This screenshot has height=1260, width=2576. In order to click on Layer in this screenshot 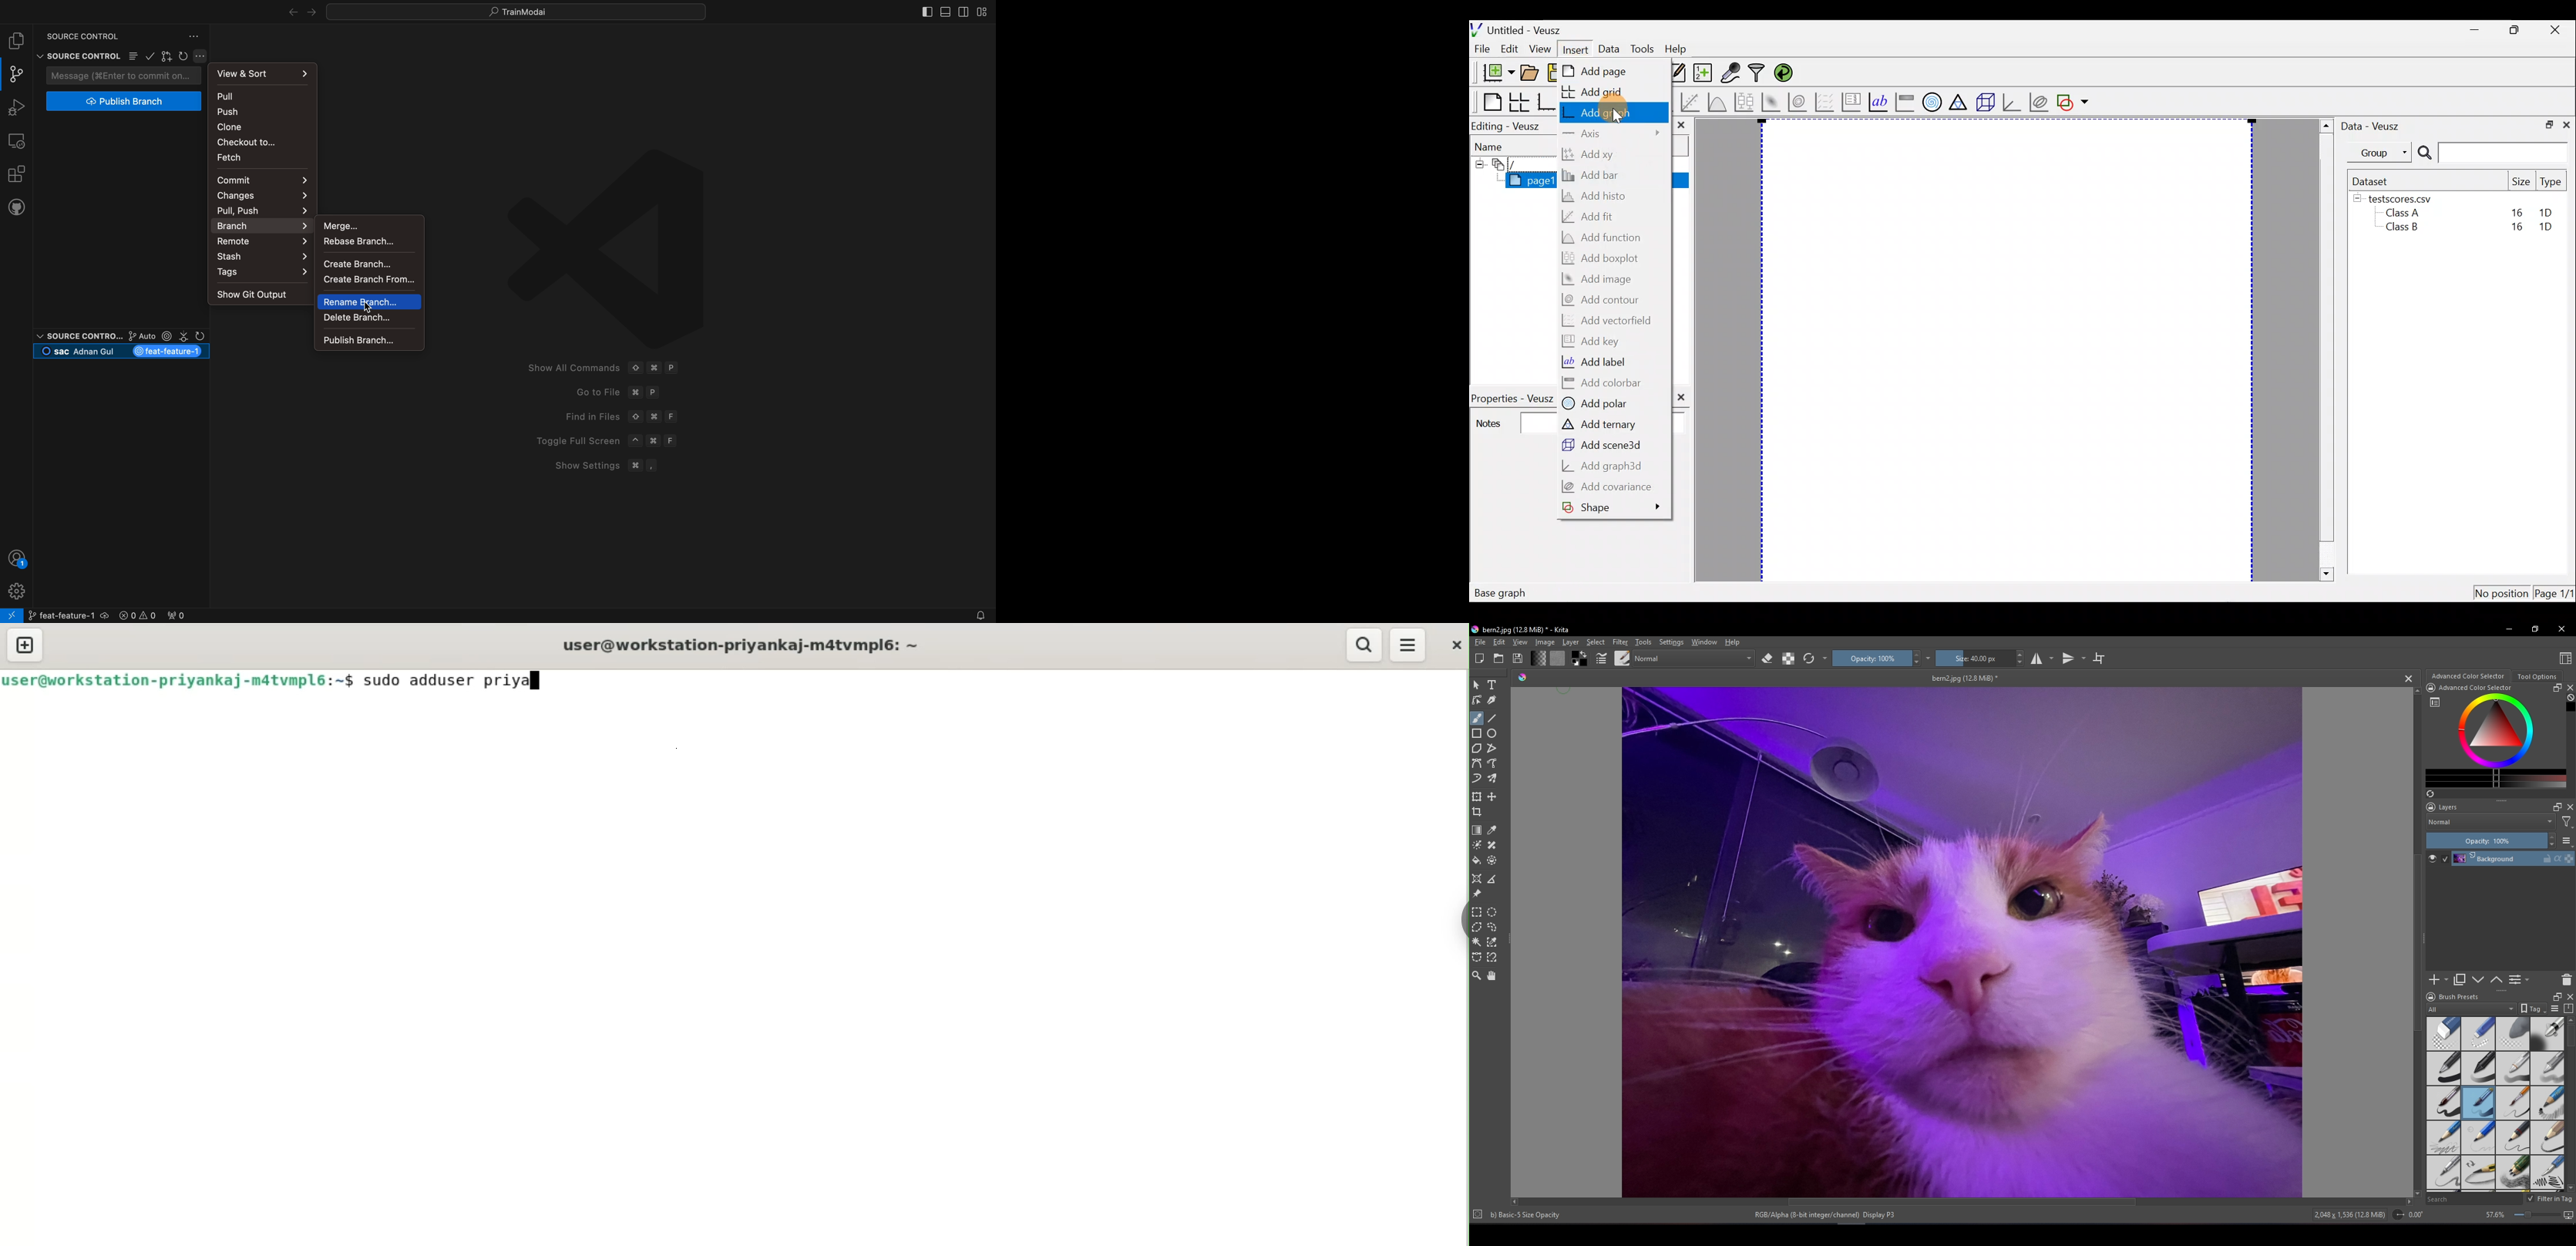, I will do `click(1571, 643)`.